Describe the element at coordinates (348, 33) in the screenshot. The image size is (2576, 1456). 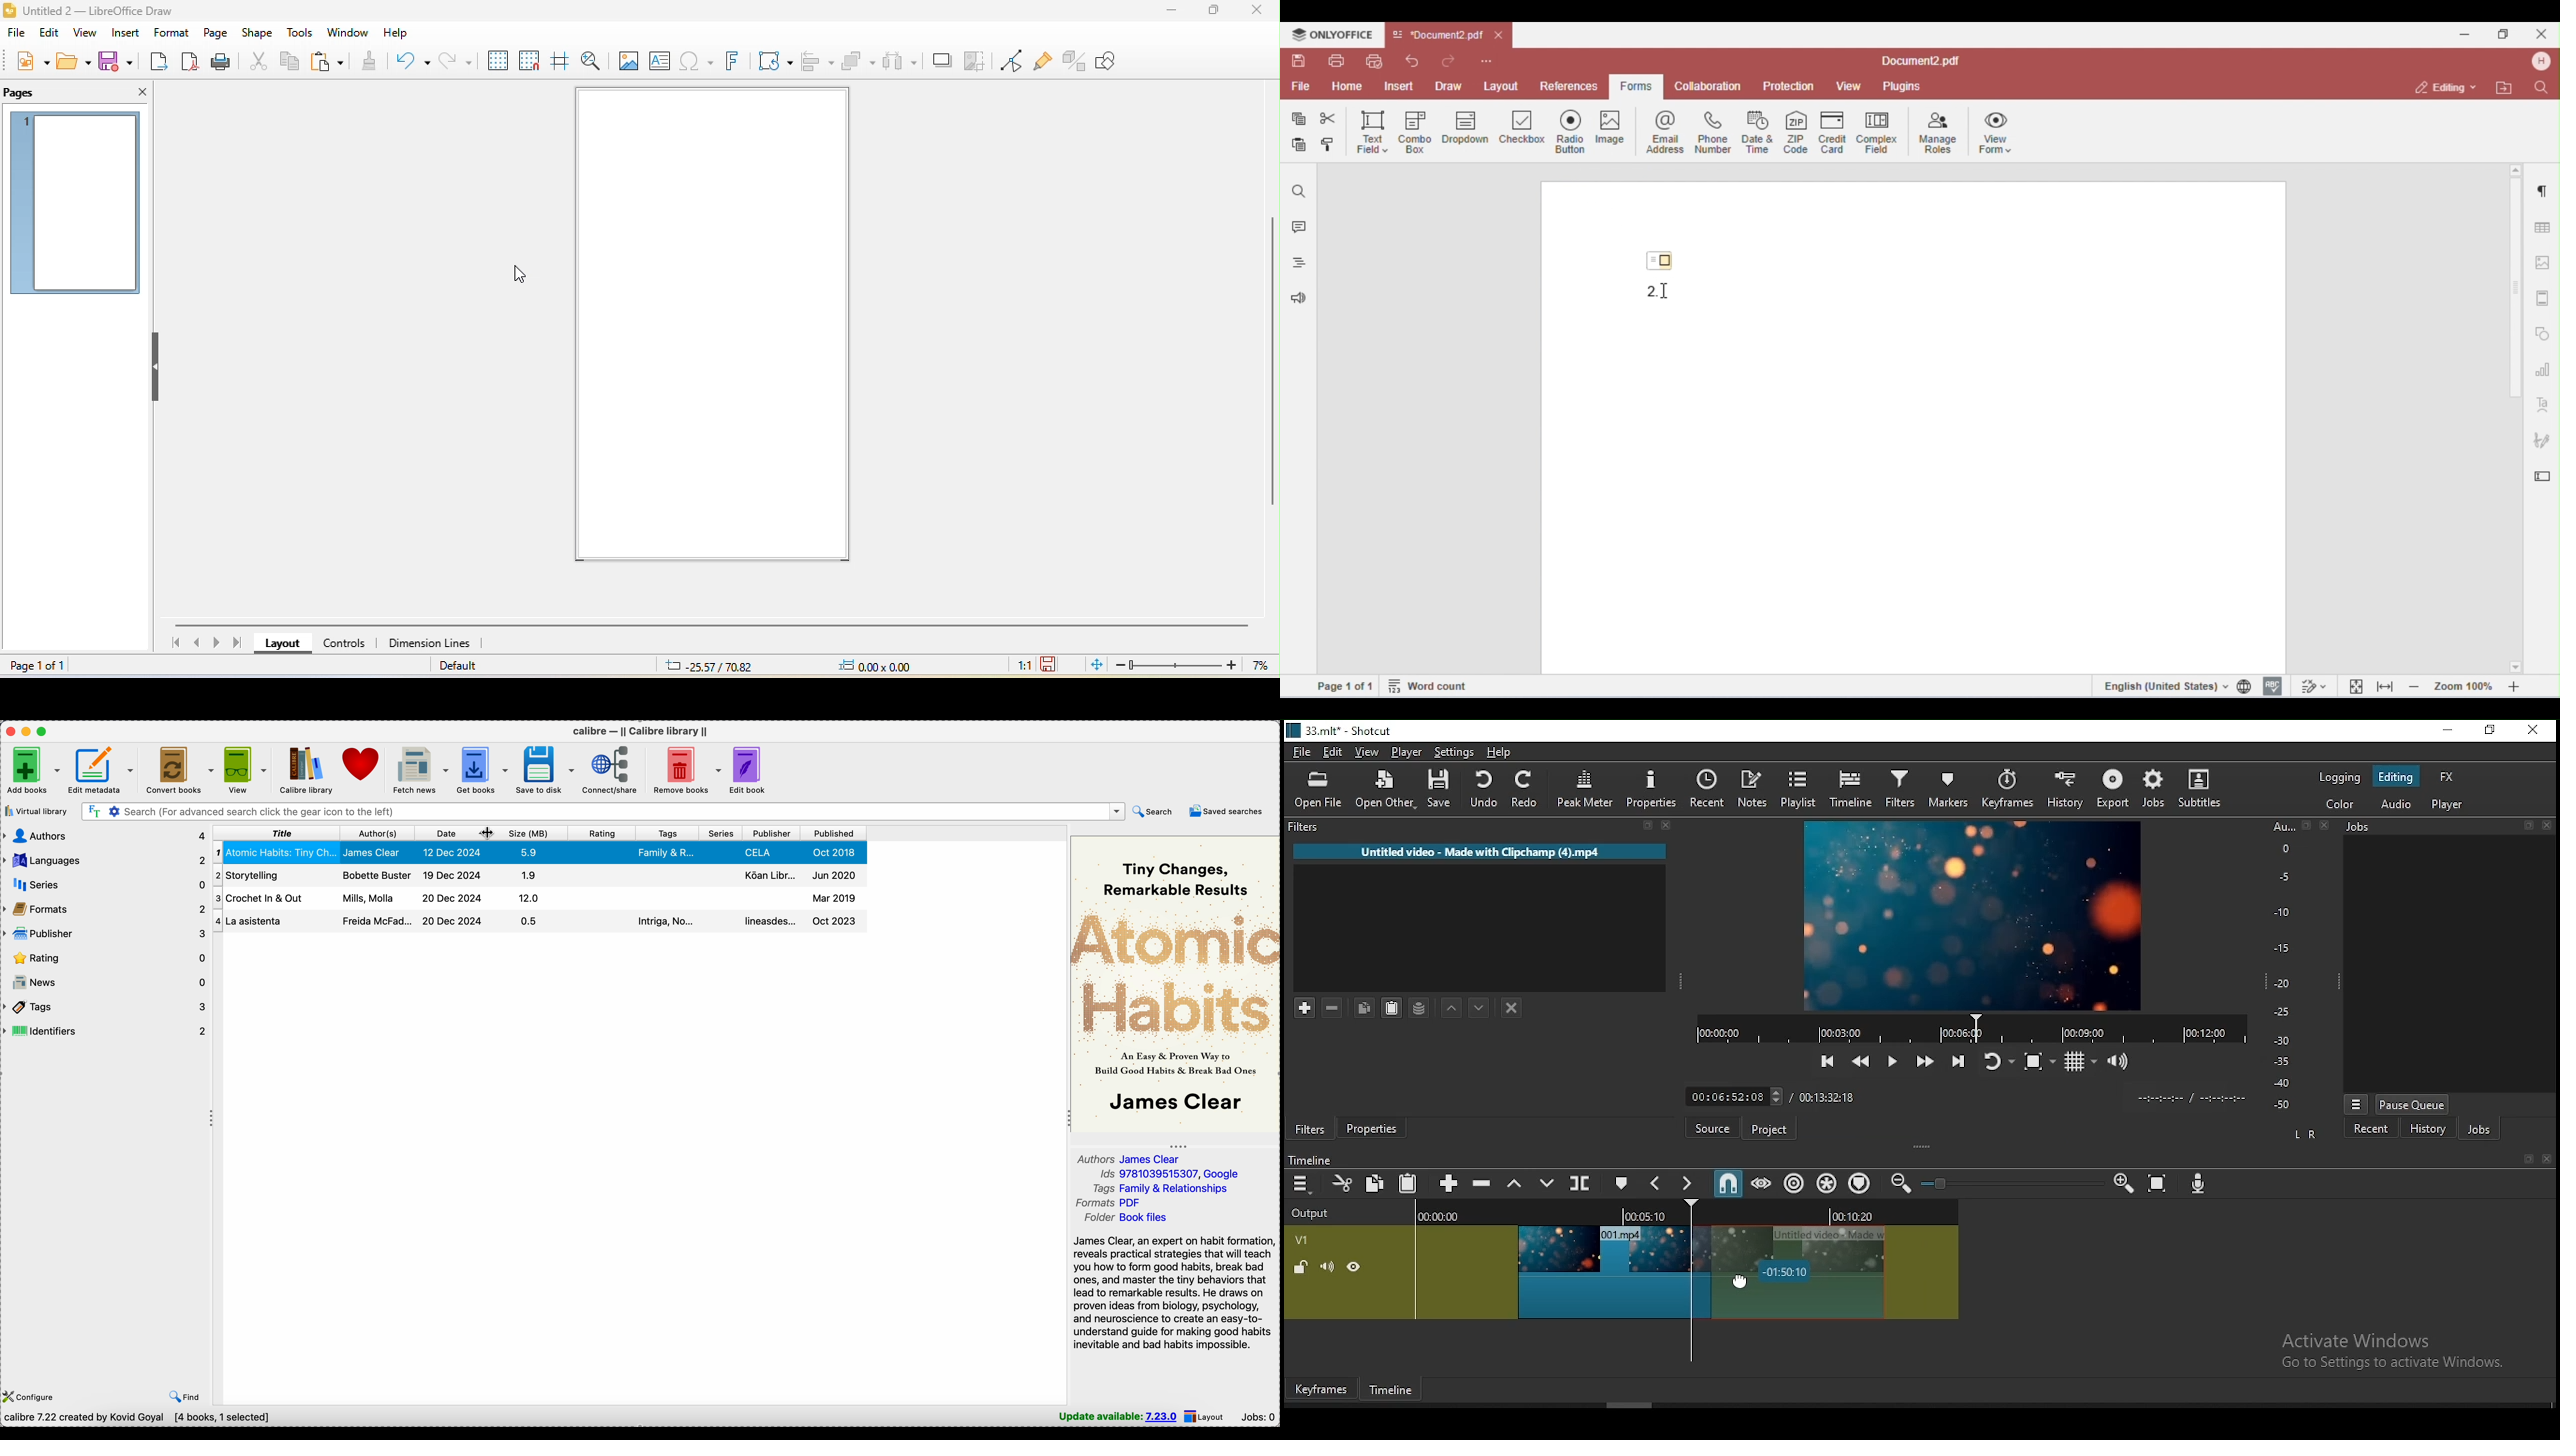
I see `window` at that location.